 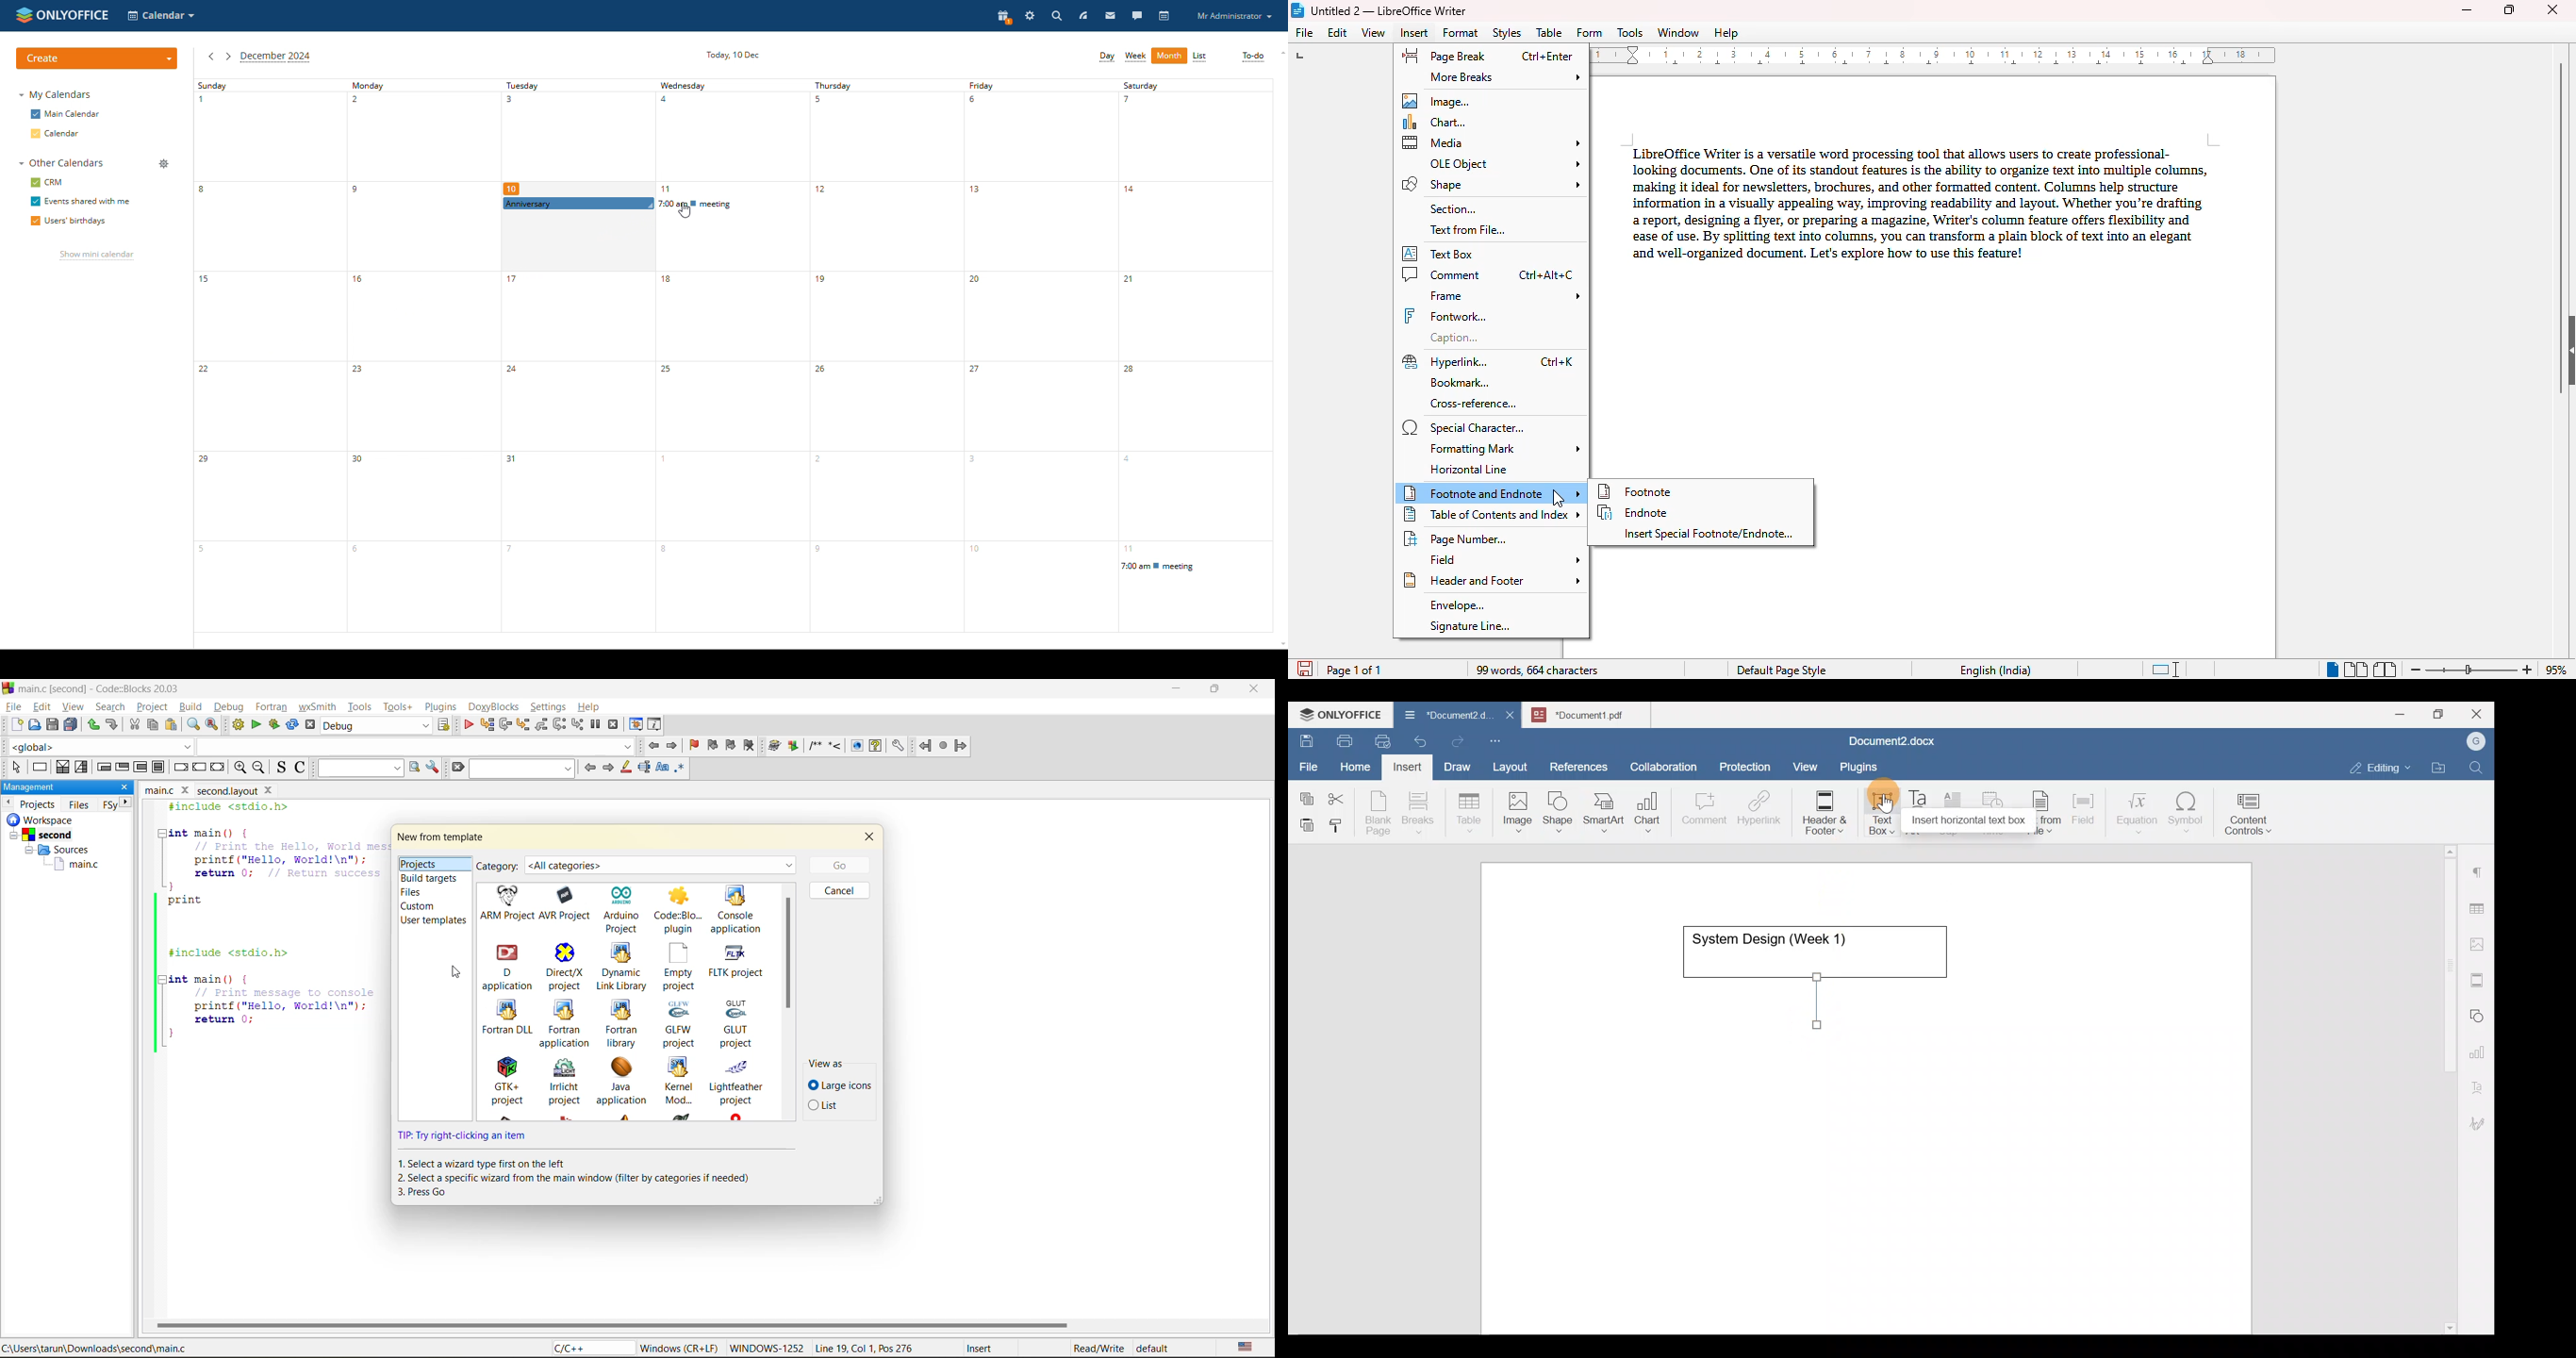 What do you see at coordinates (199, 767) in the screenshot?
I see `continue instruction` at bounding box center [199, 767].